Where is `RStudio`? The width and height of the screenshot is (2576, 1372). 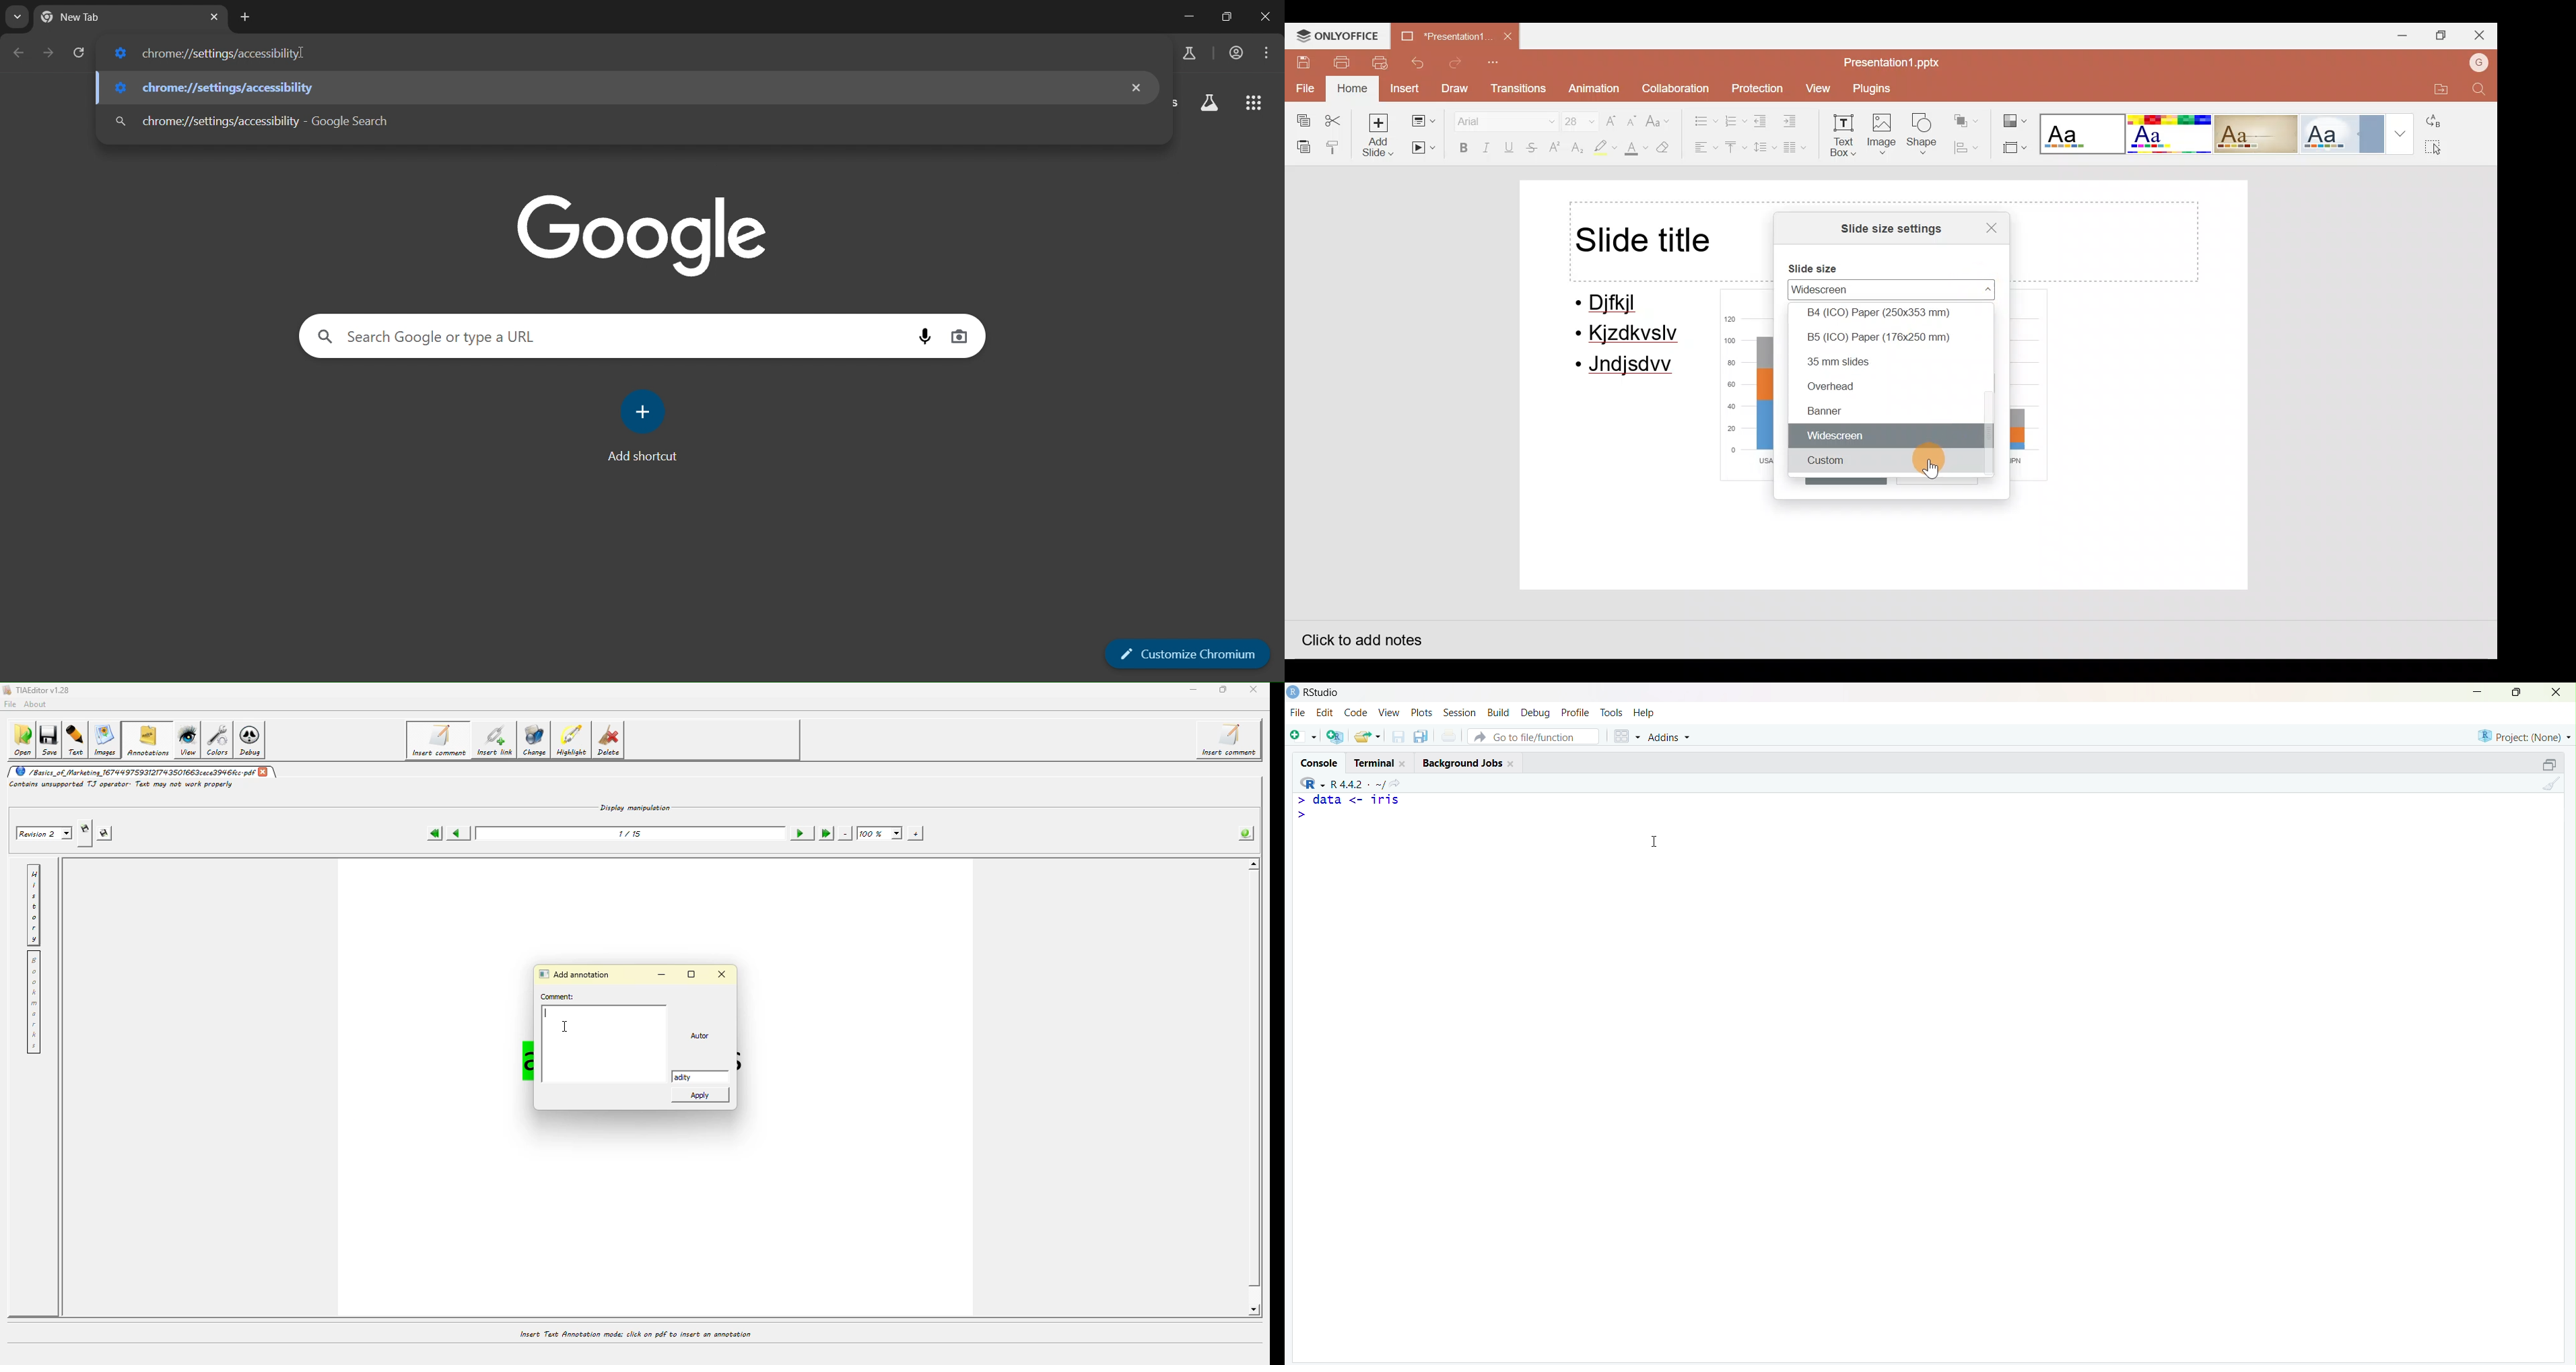 RStudio is located at coordinates (1316, 692).